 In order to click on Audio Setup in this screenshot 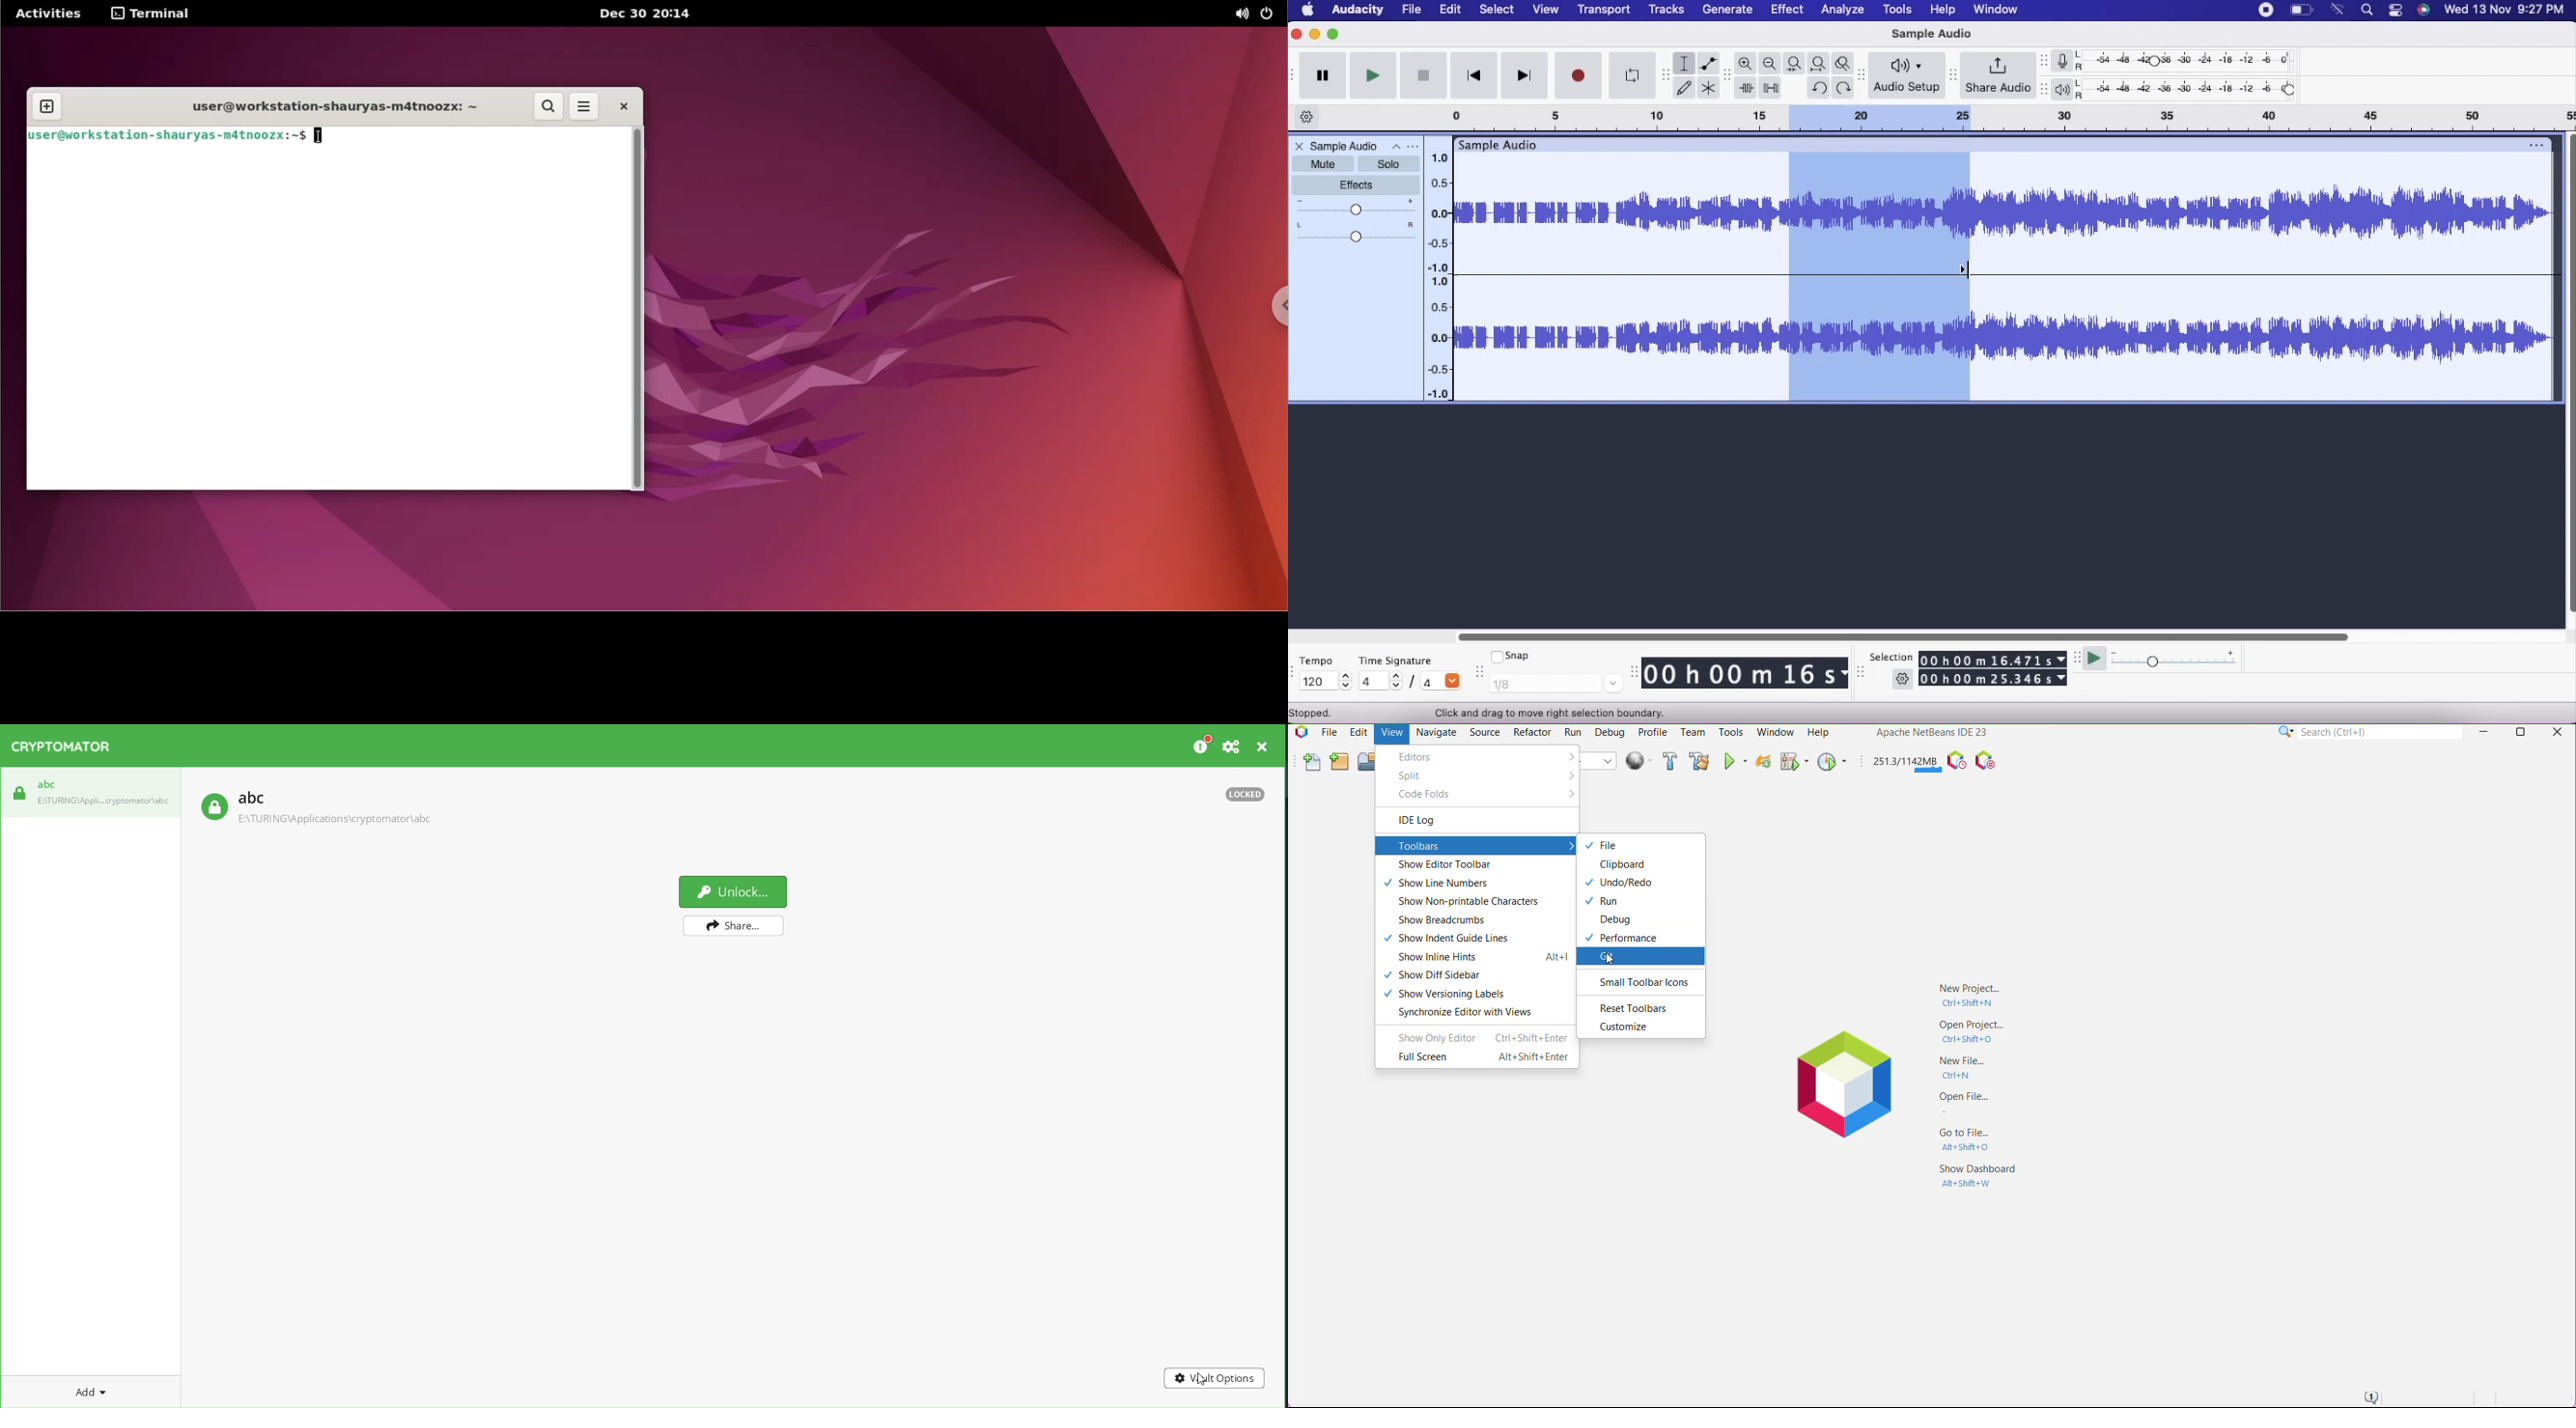, I will do `click(1908, 74)`.